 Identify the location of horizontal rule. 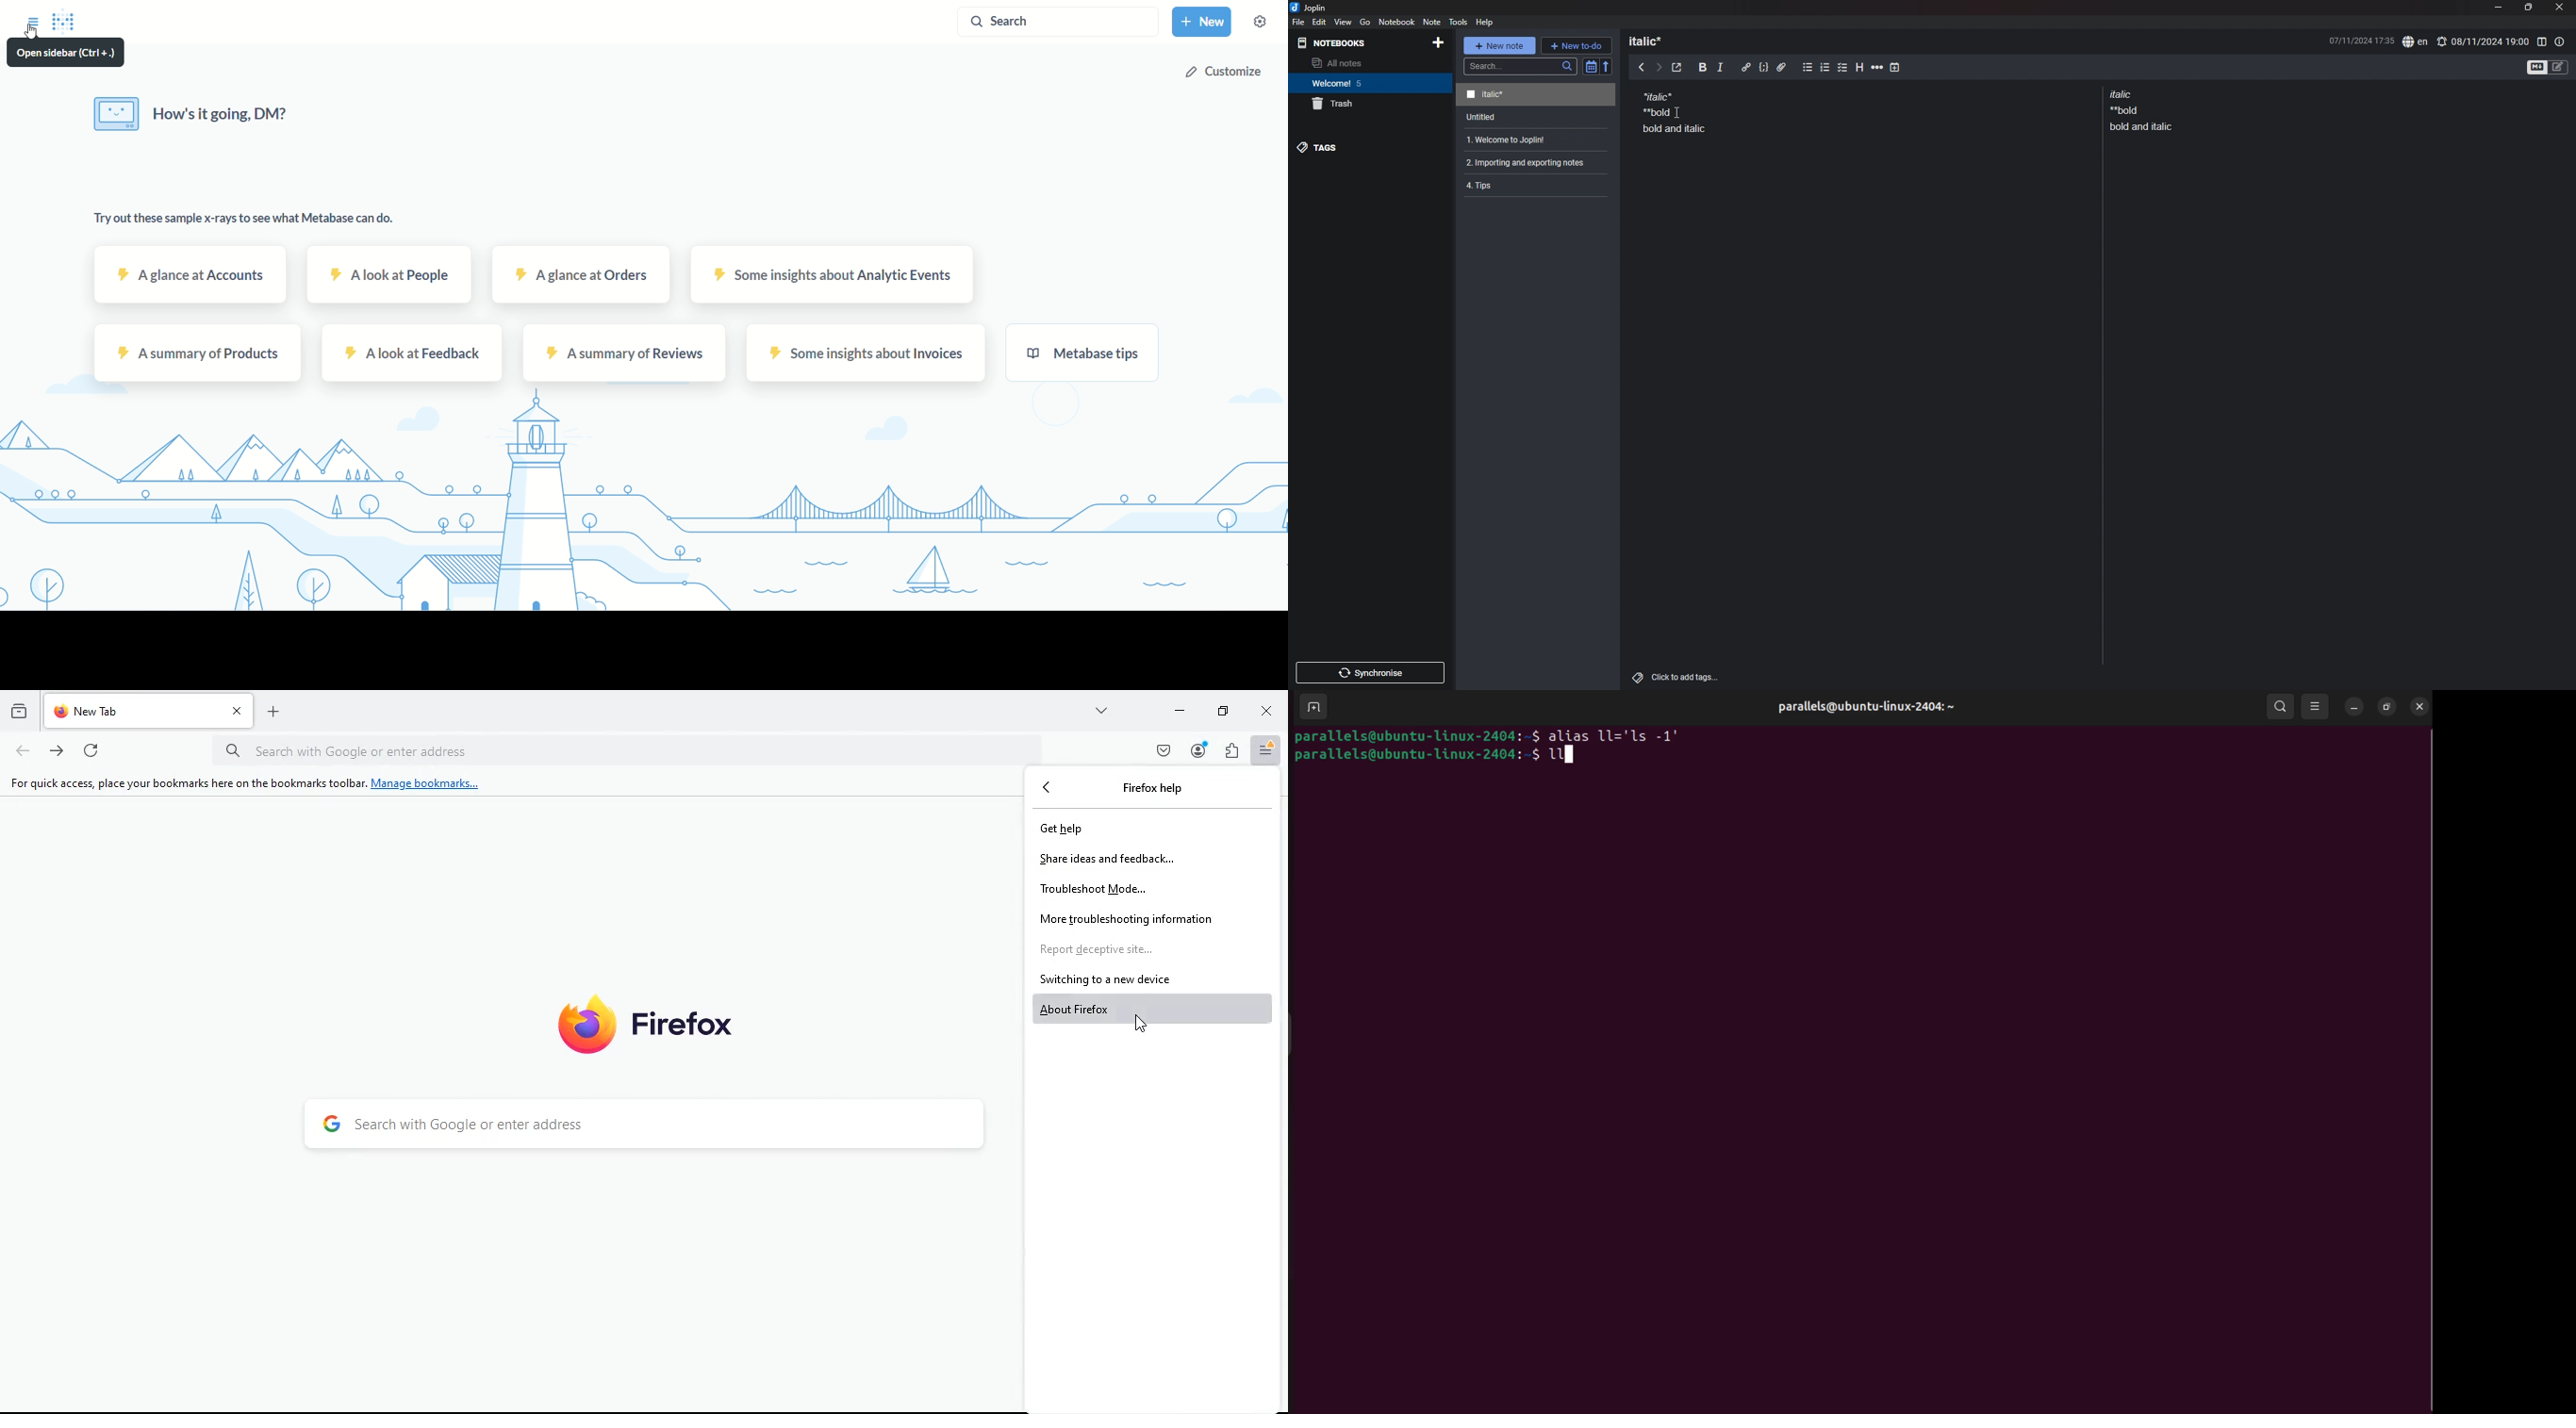
(1877, 69).